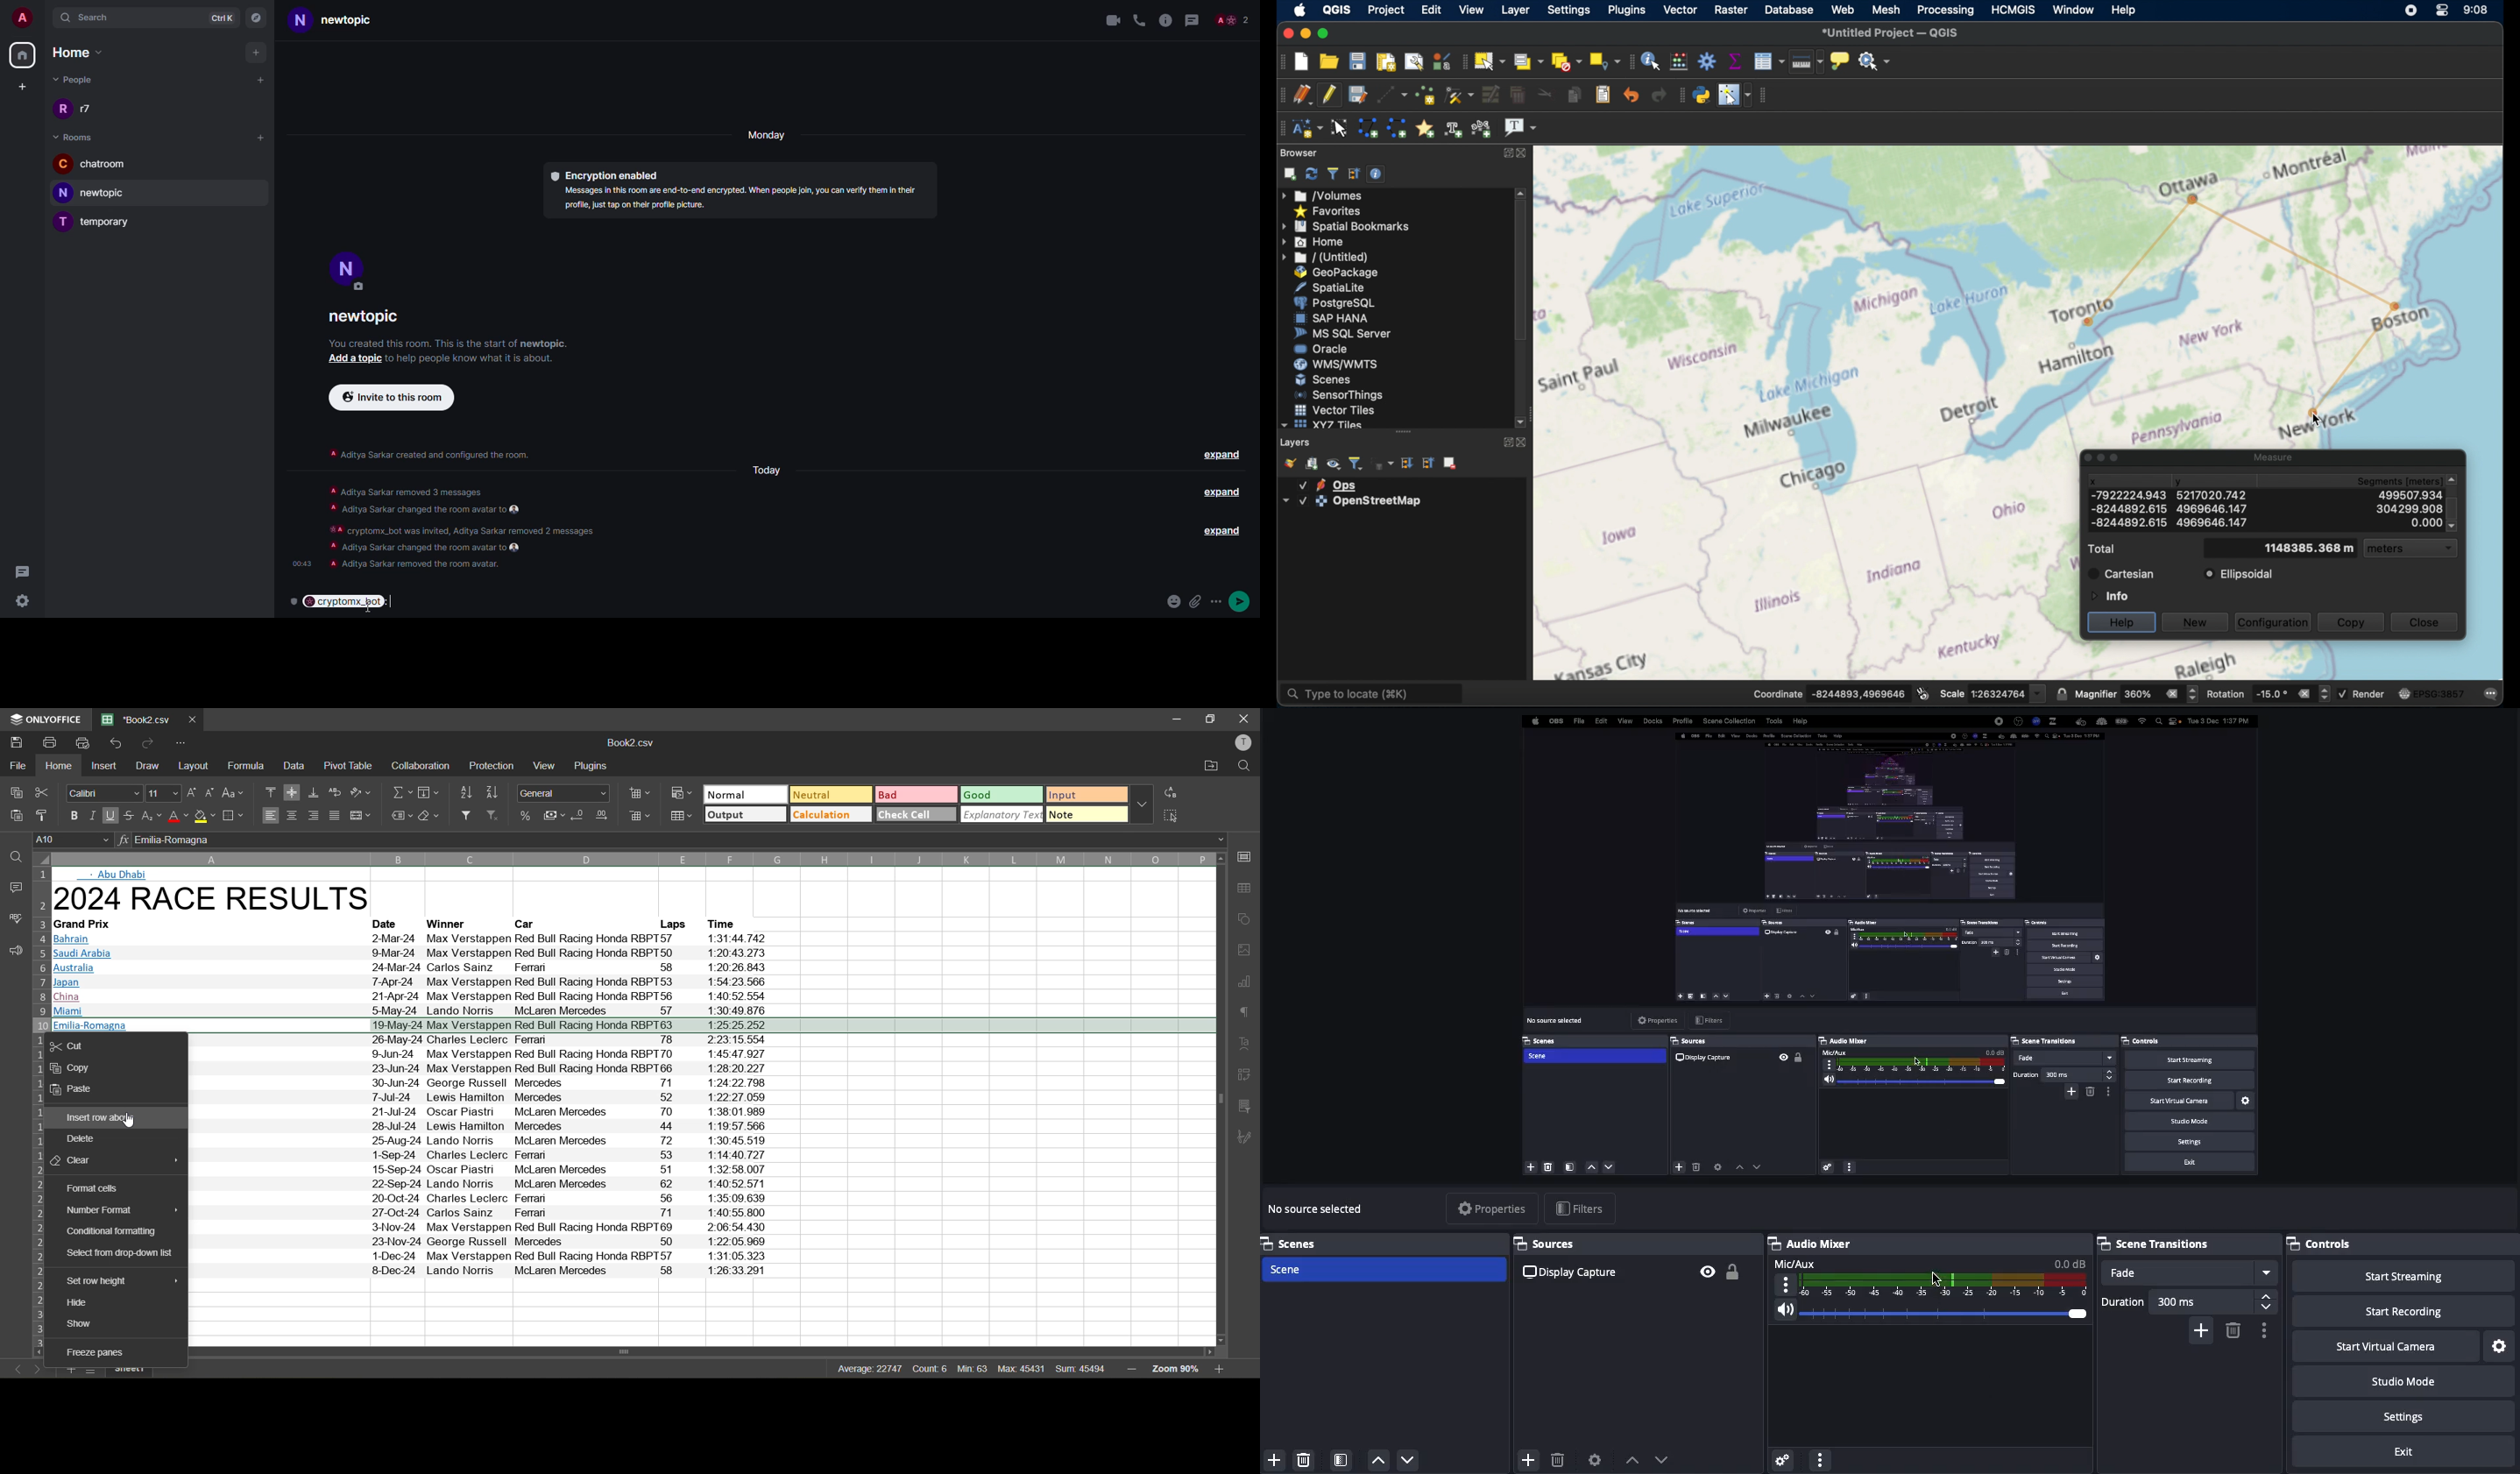  Describe the element at coordinates (1662, 1459) in the screenshot. I see `Move down` at that location.